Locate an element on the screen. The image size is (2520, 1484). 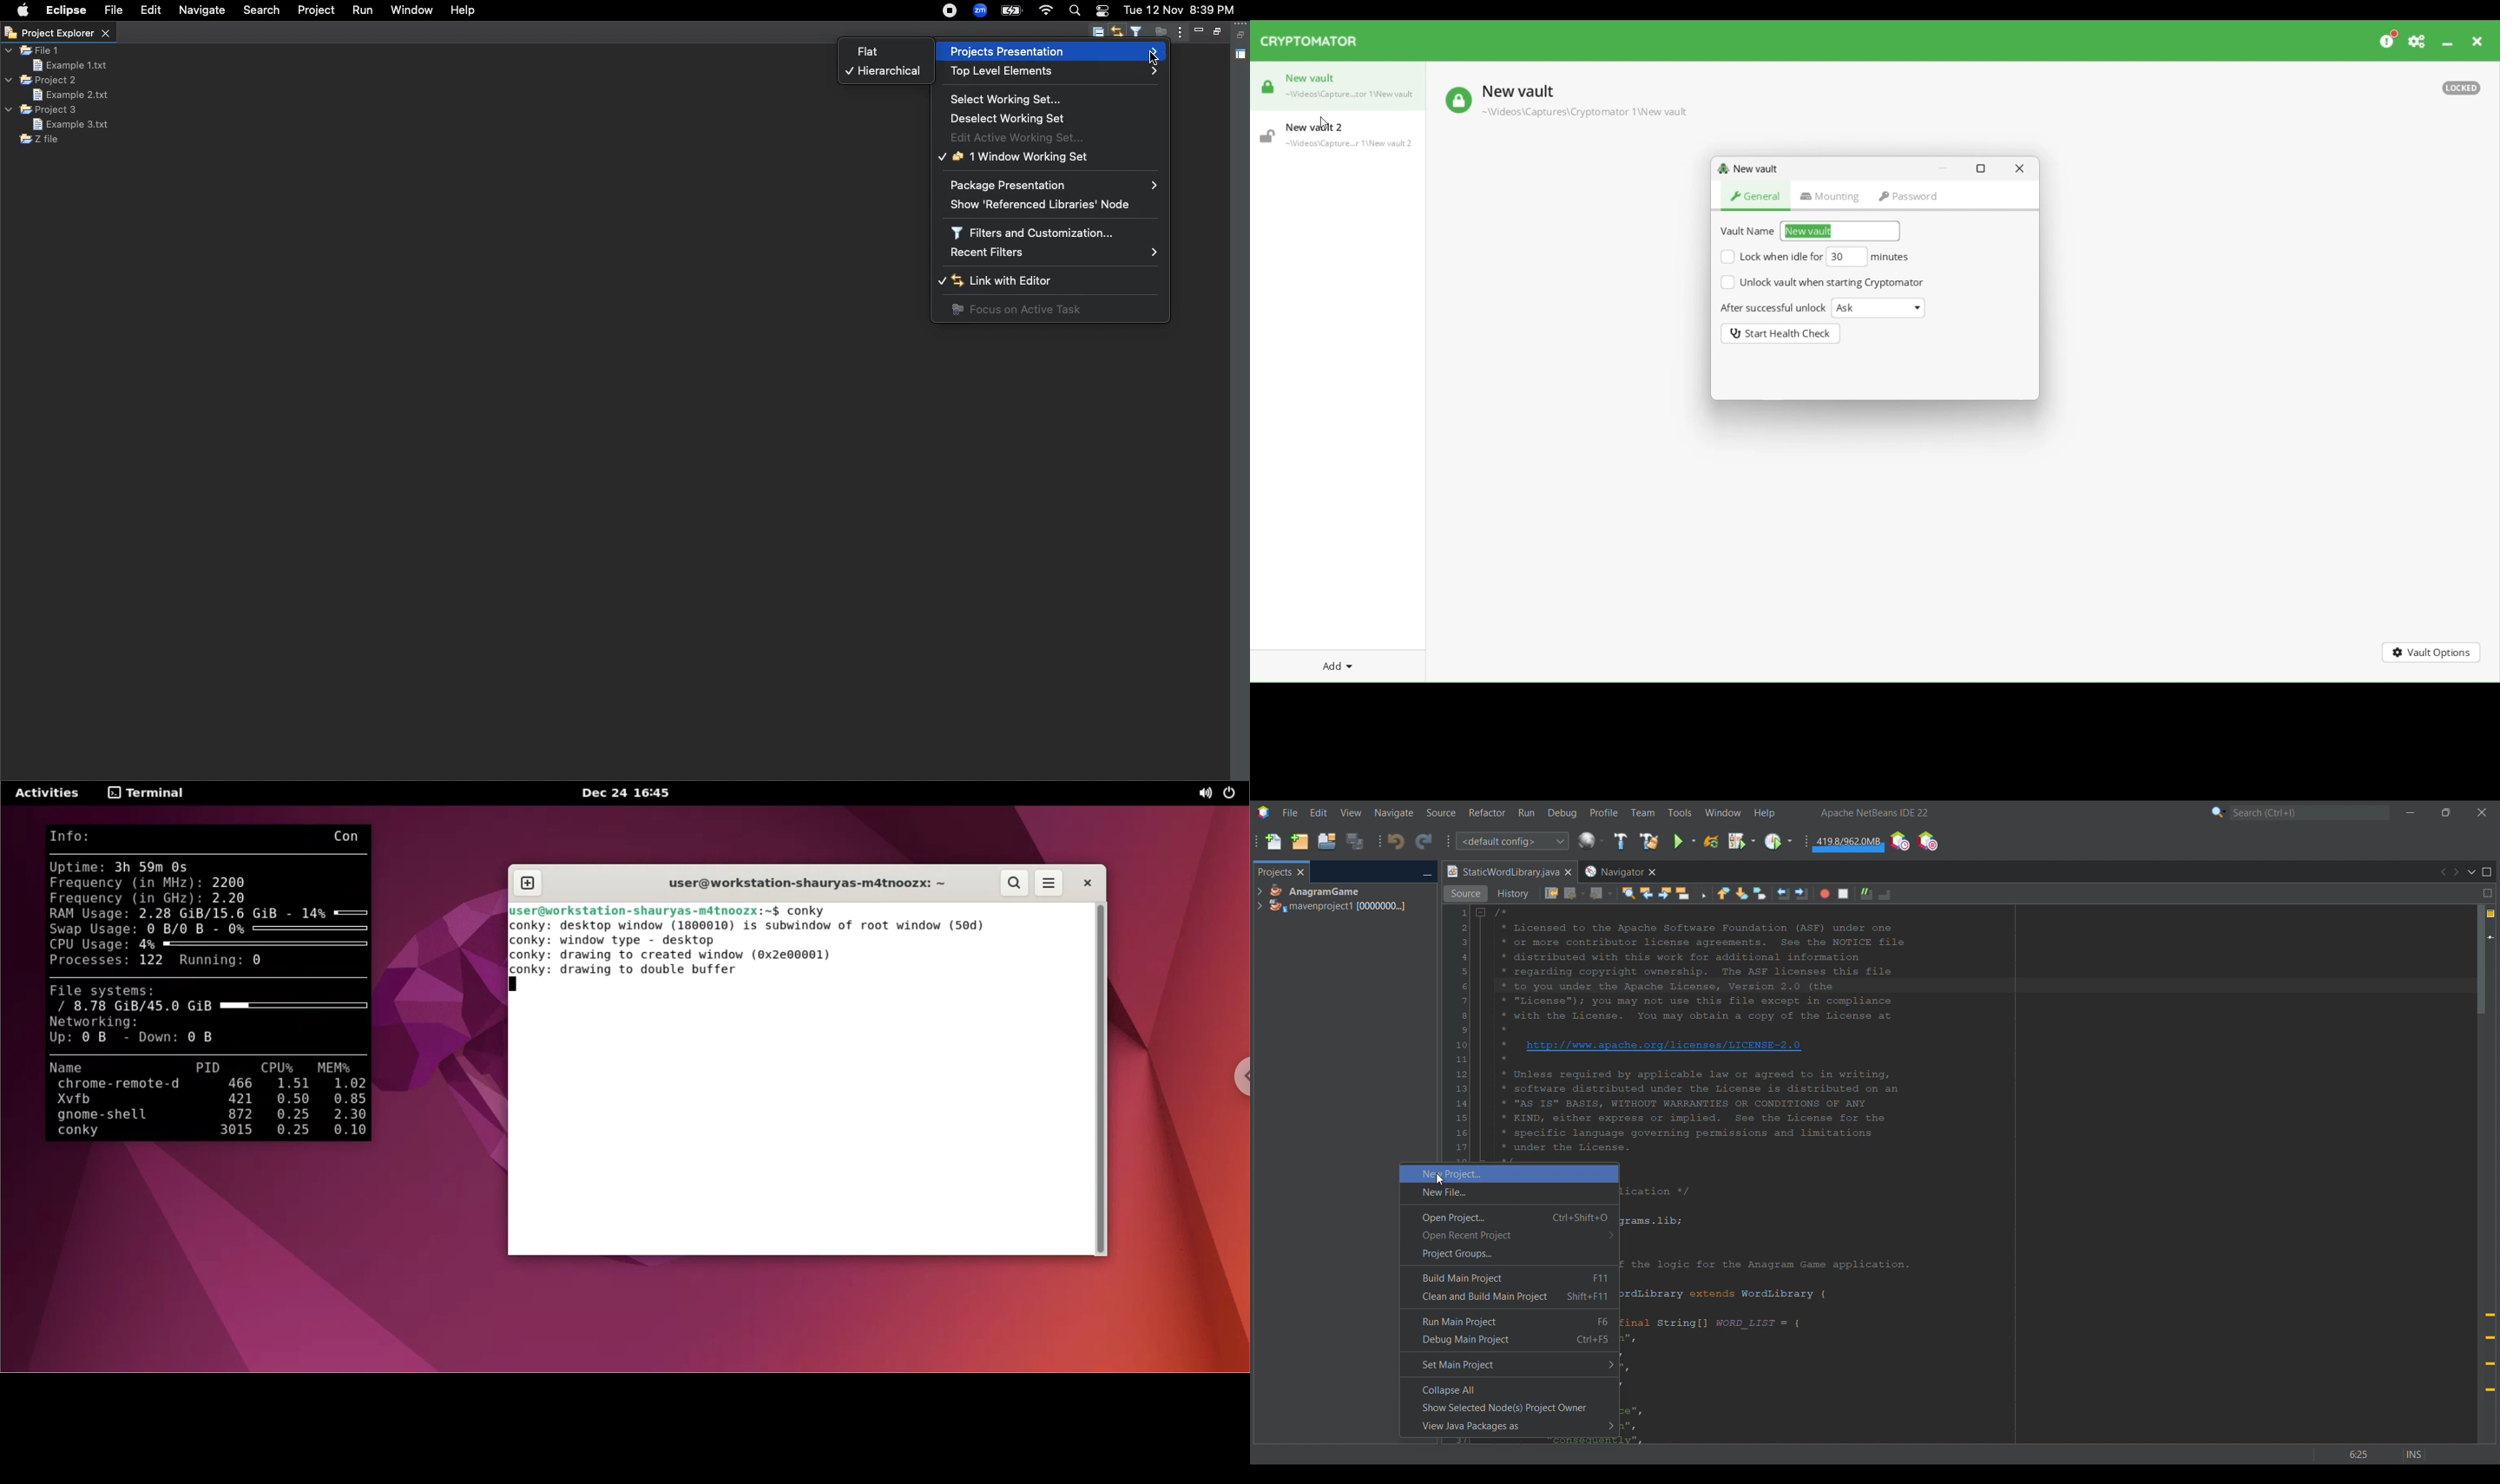
Close is located at coordinates (1568, 872).